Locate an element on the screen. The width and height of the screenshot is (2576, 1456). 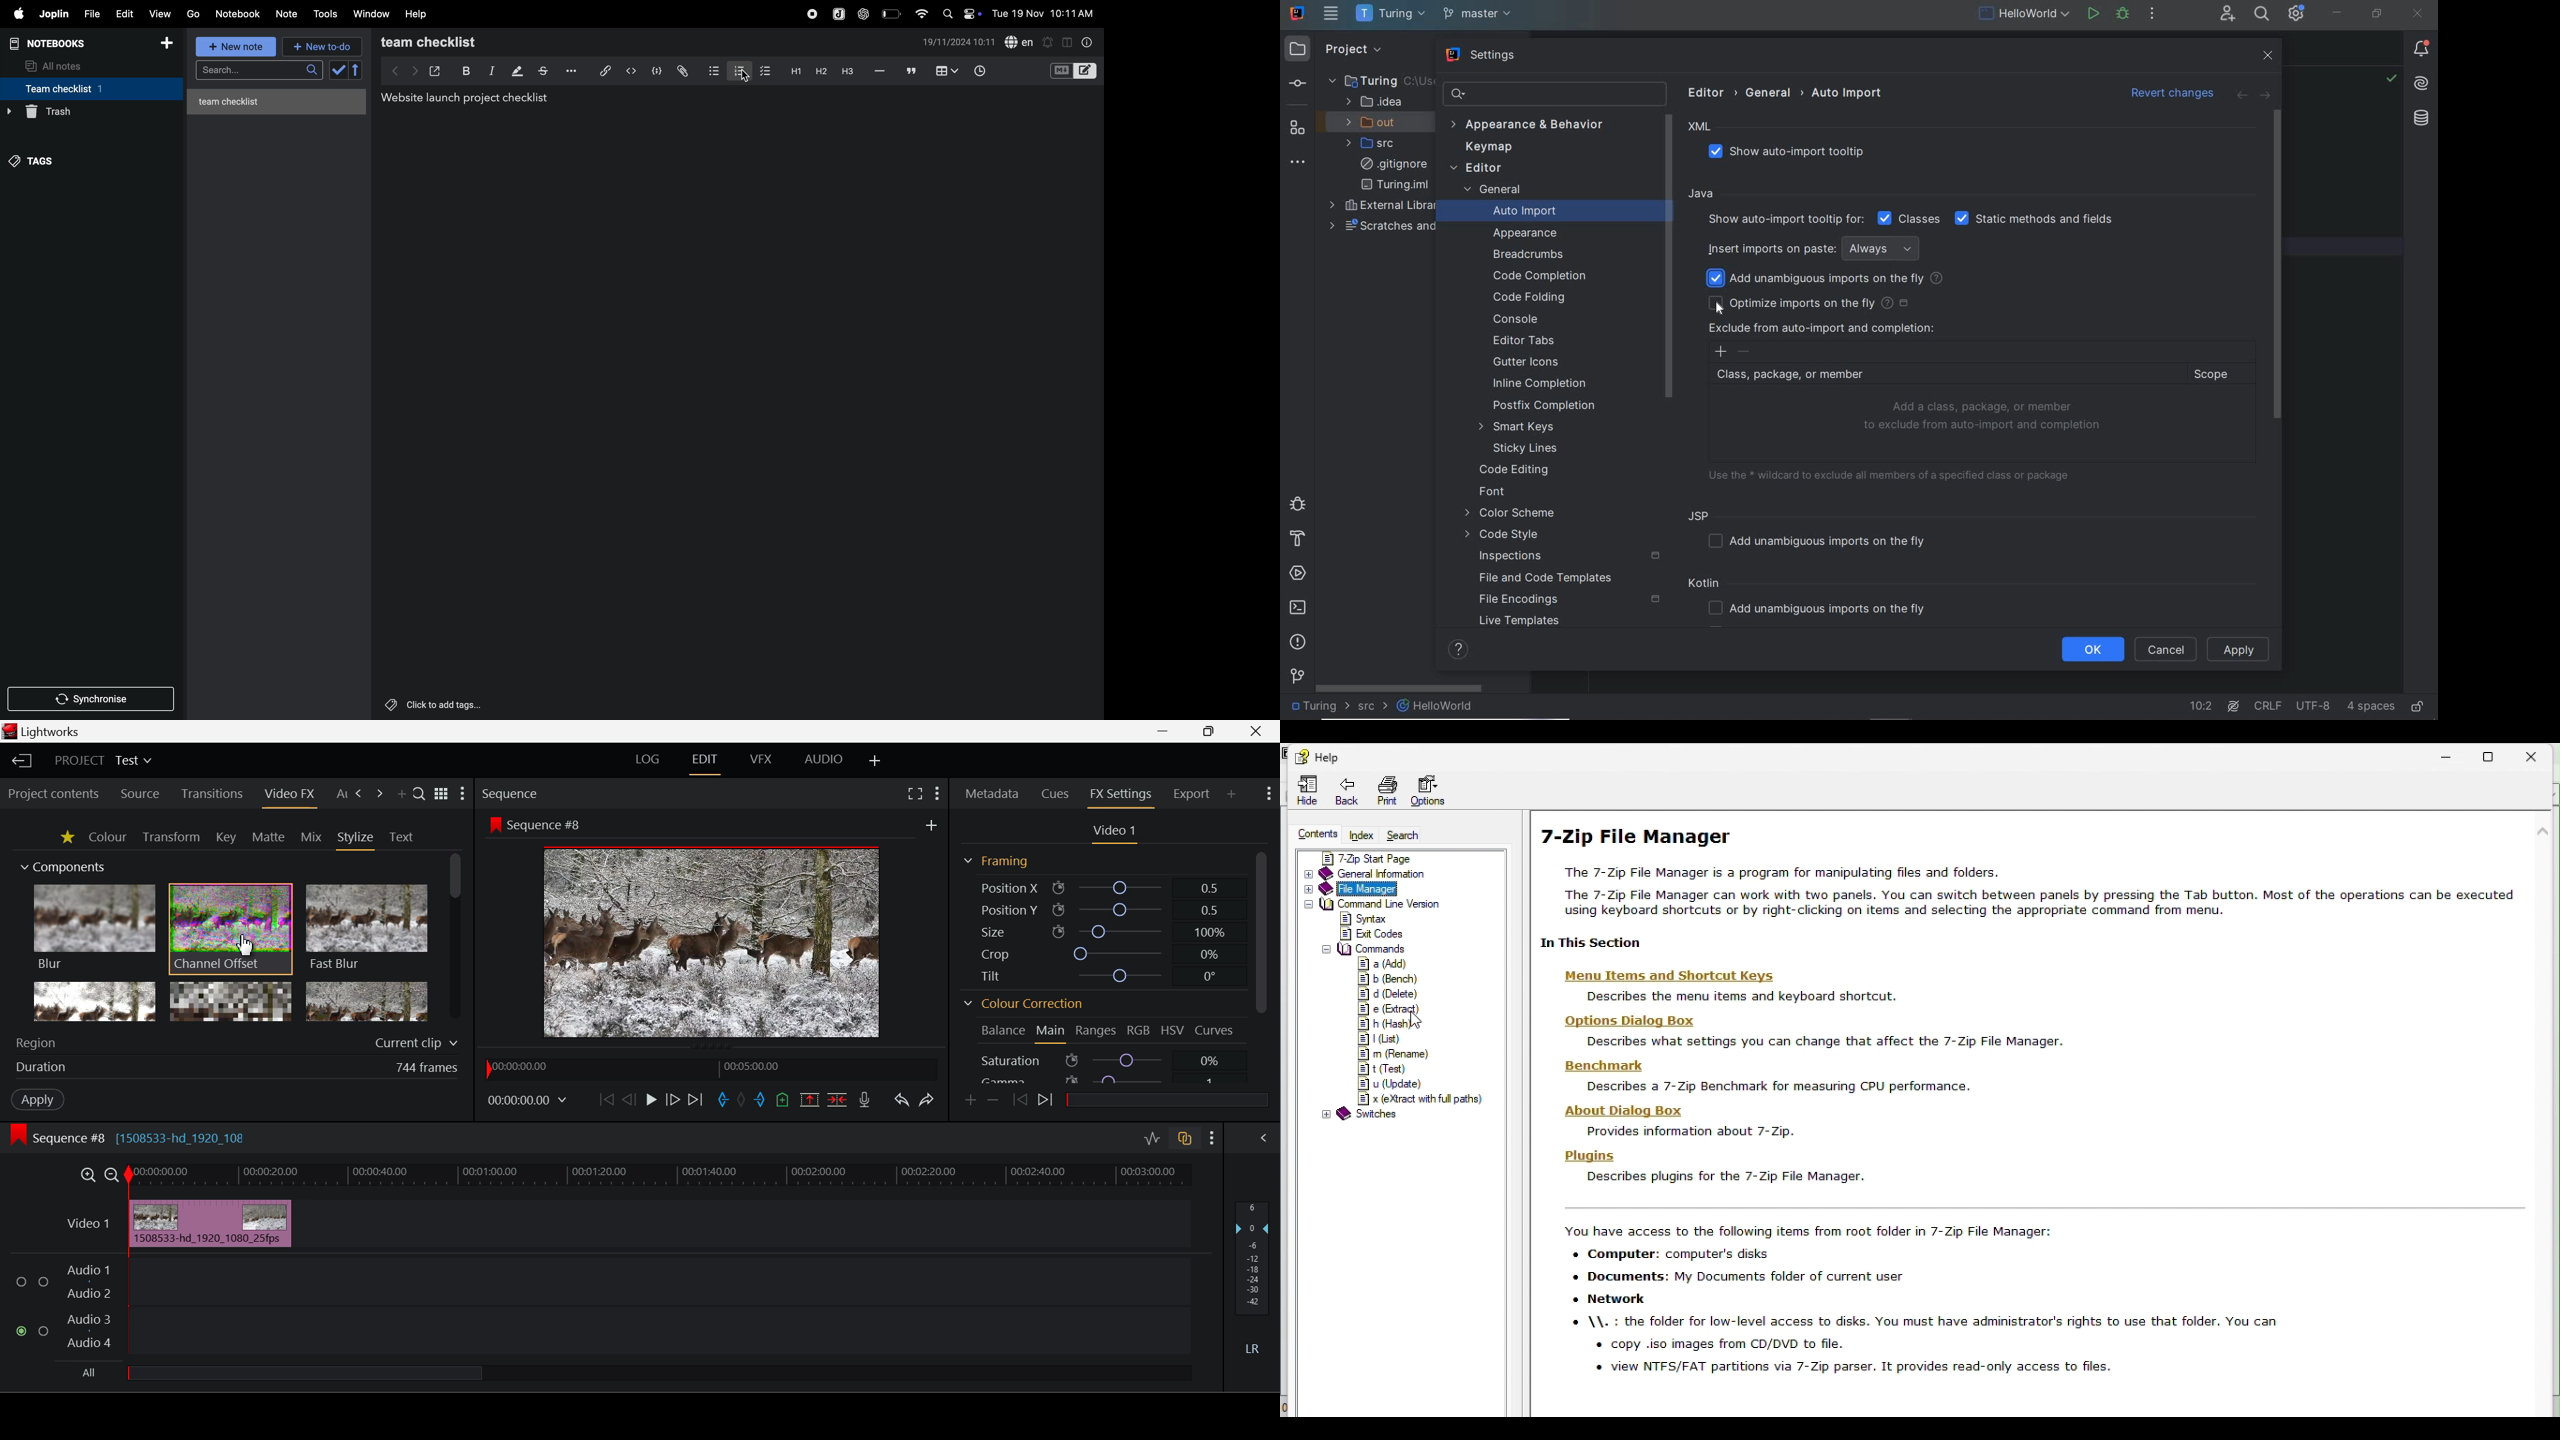
Window Title is located at coordinates (51, 732).